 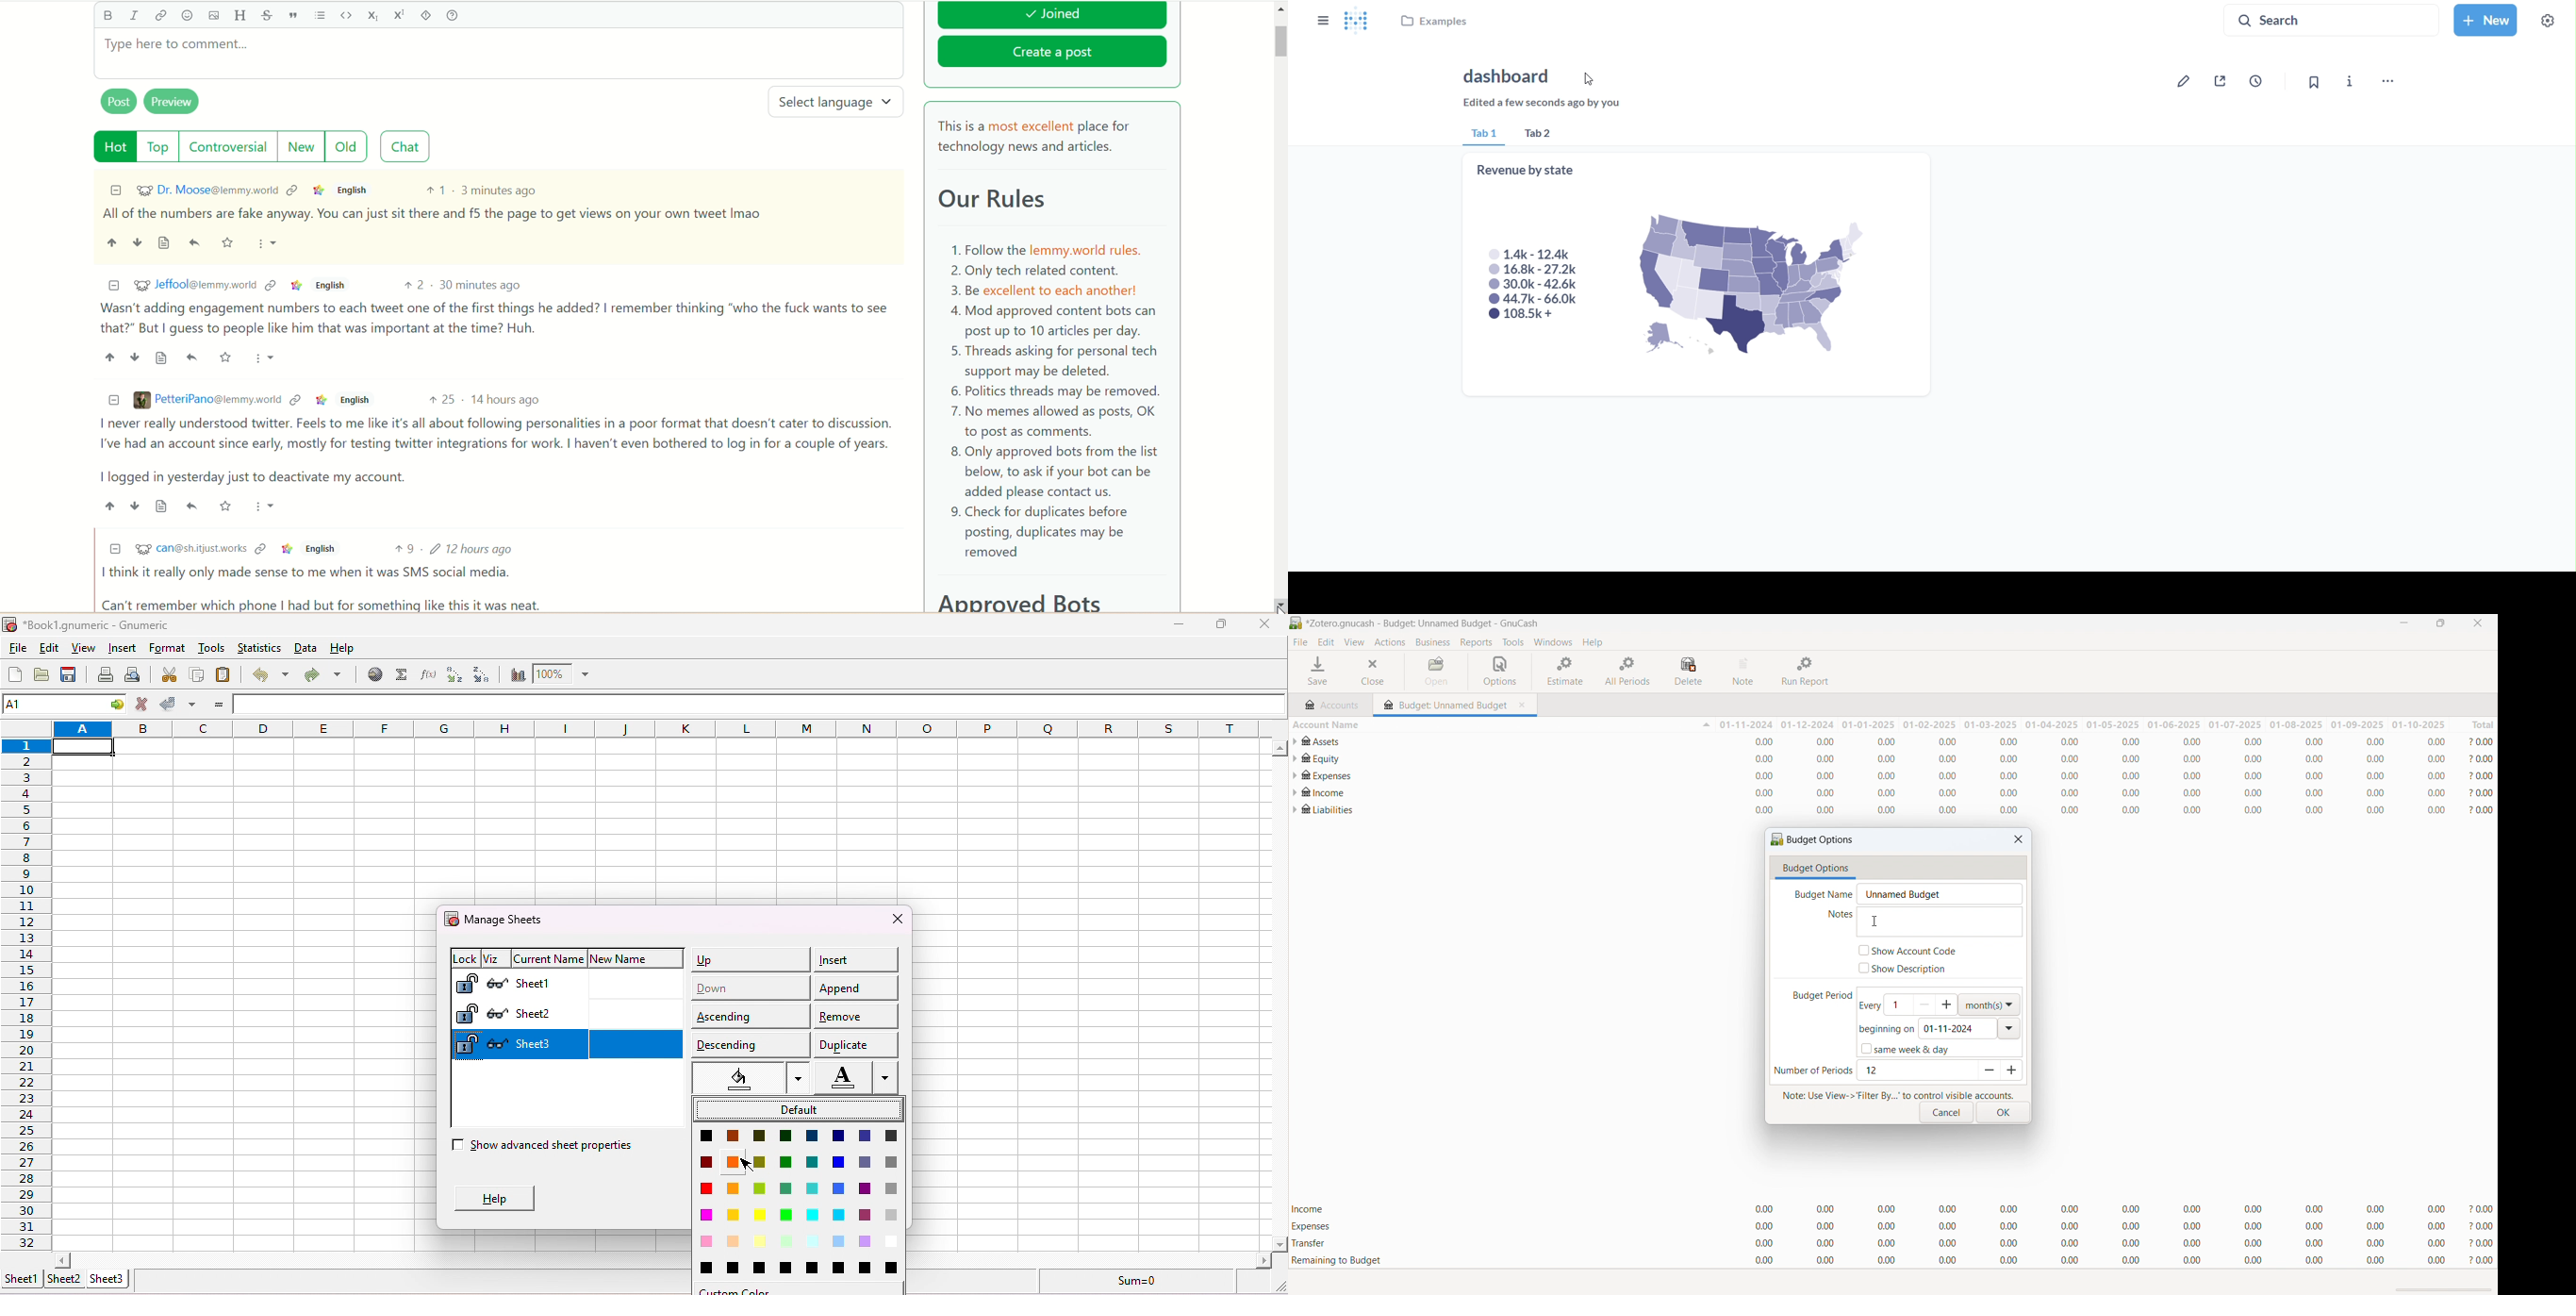 I want to click on Link, so click(x=272, y=285).